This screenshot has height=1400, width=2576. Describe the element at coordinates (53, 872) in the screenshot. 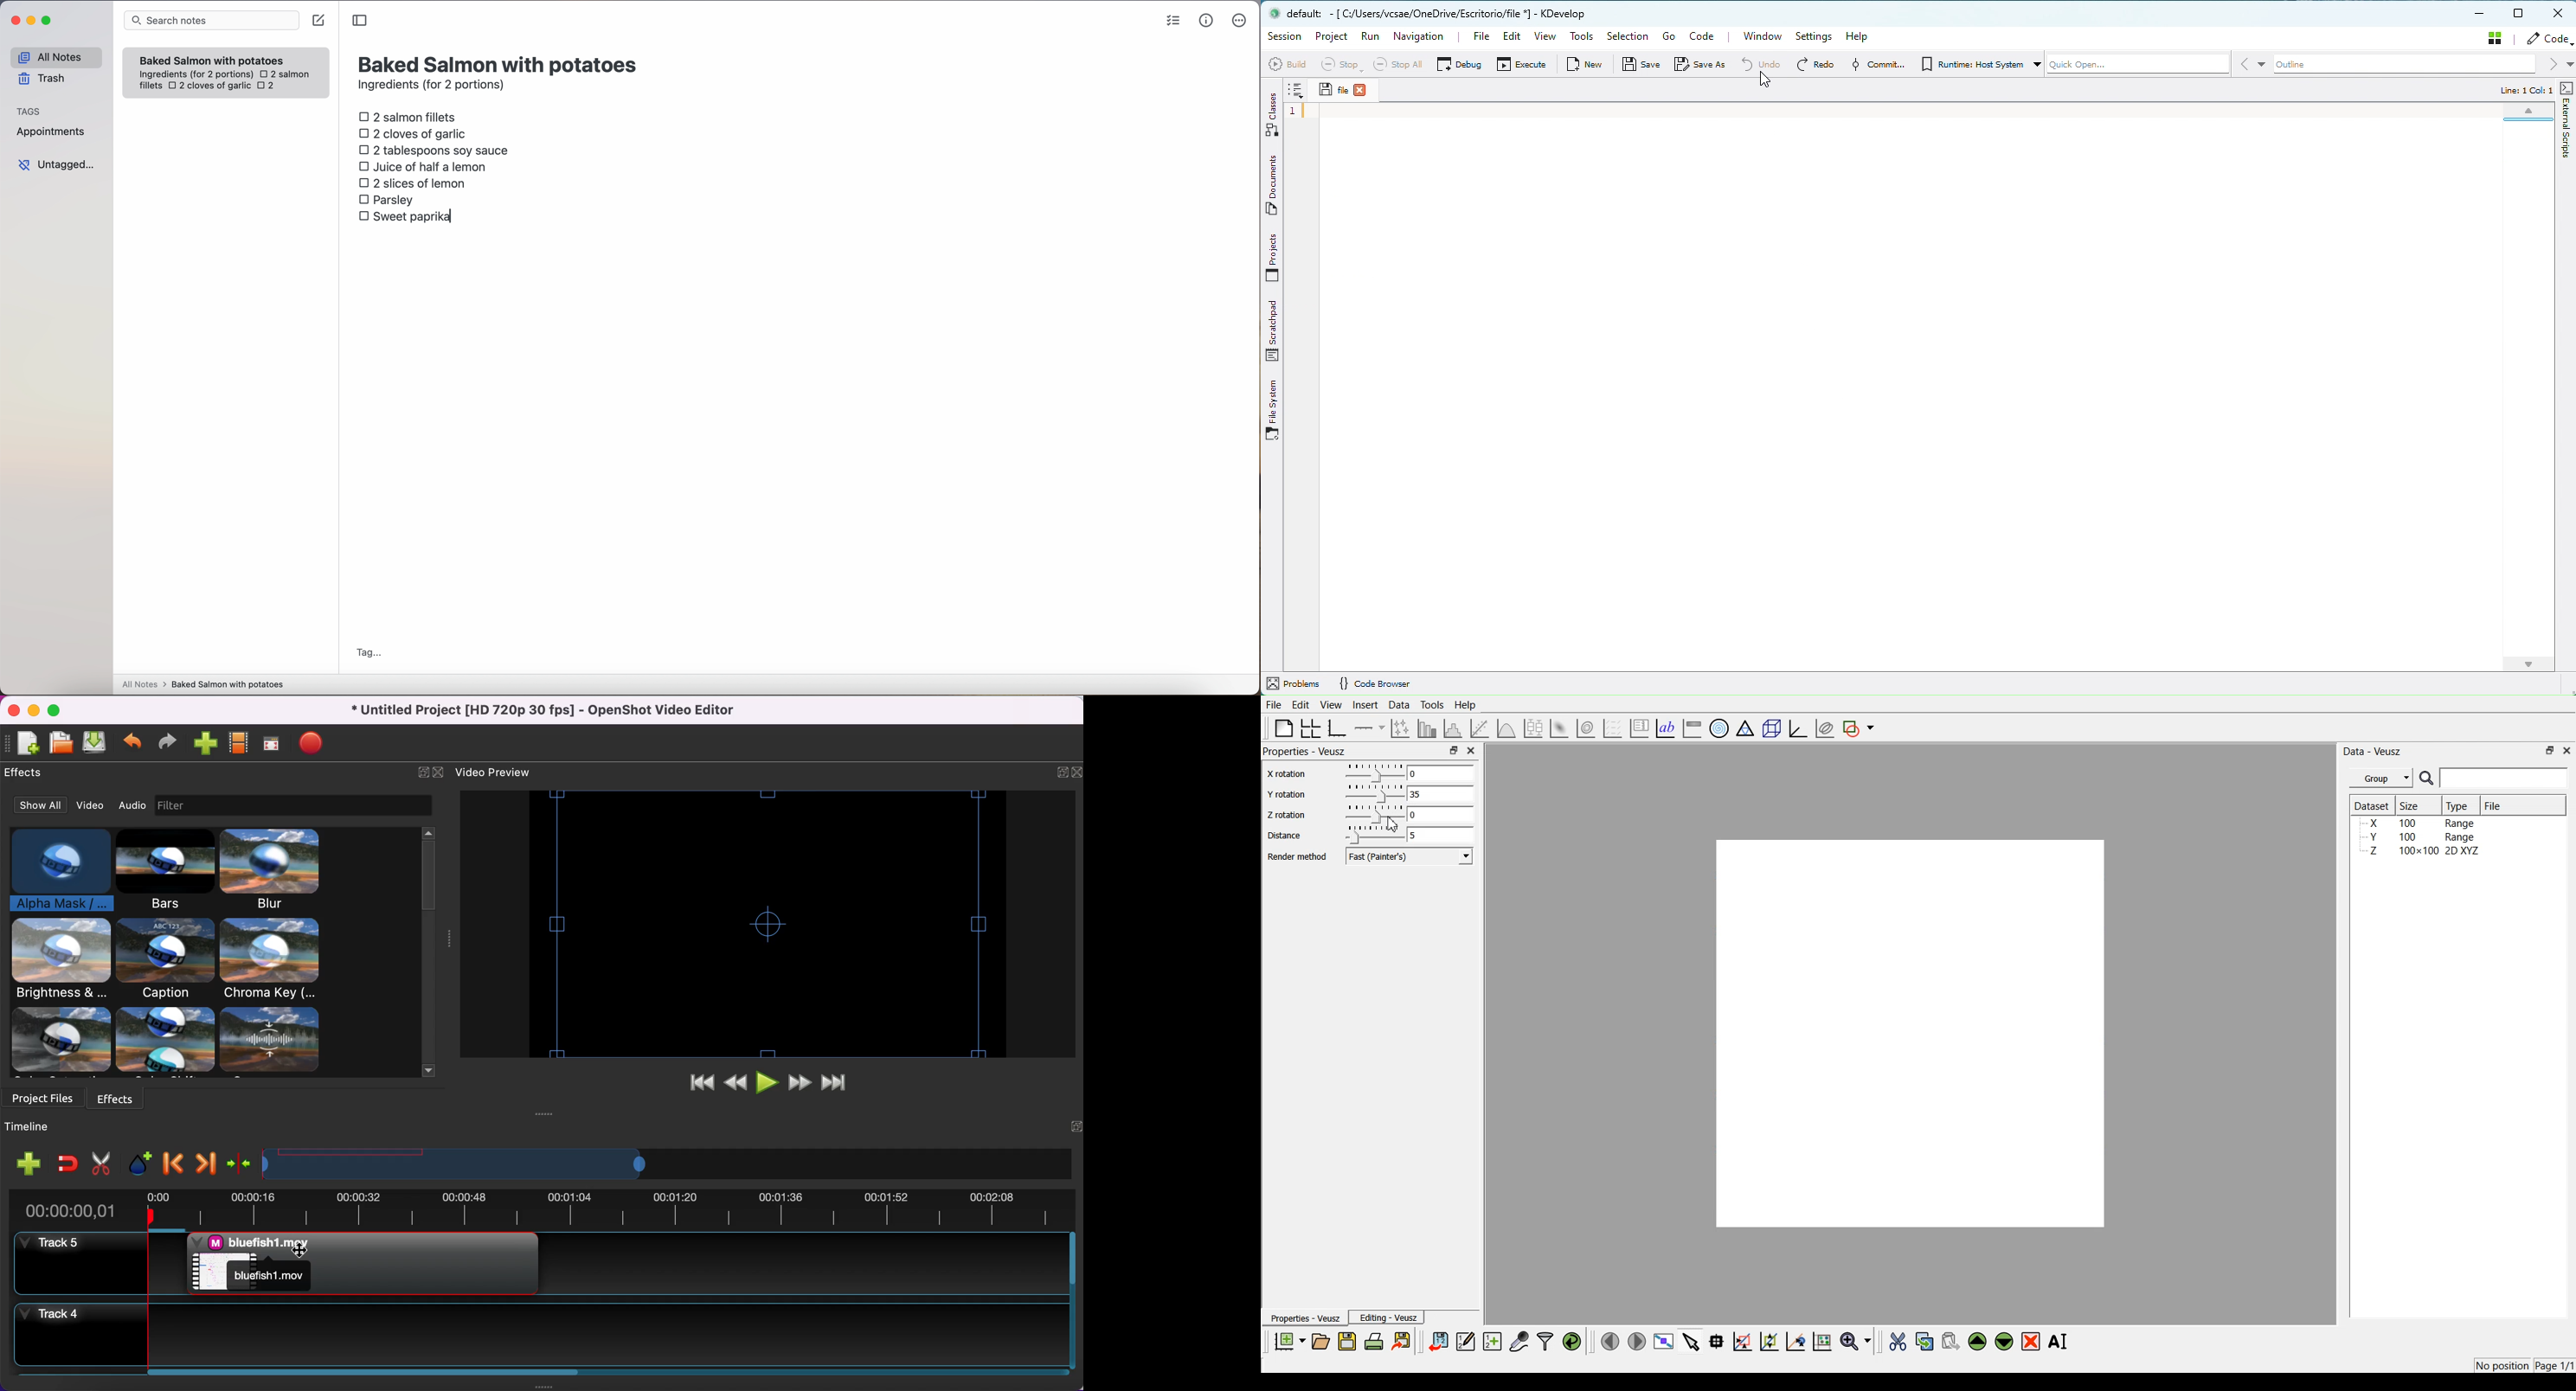

I see `alpha mask` at that location.